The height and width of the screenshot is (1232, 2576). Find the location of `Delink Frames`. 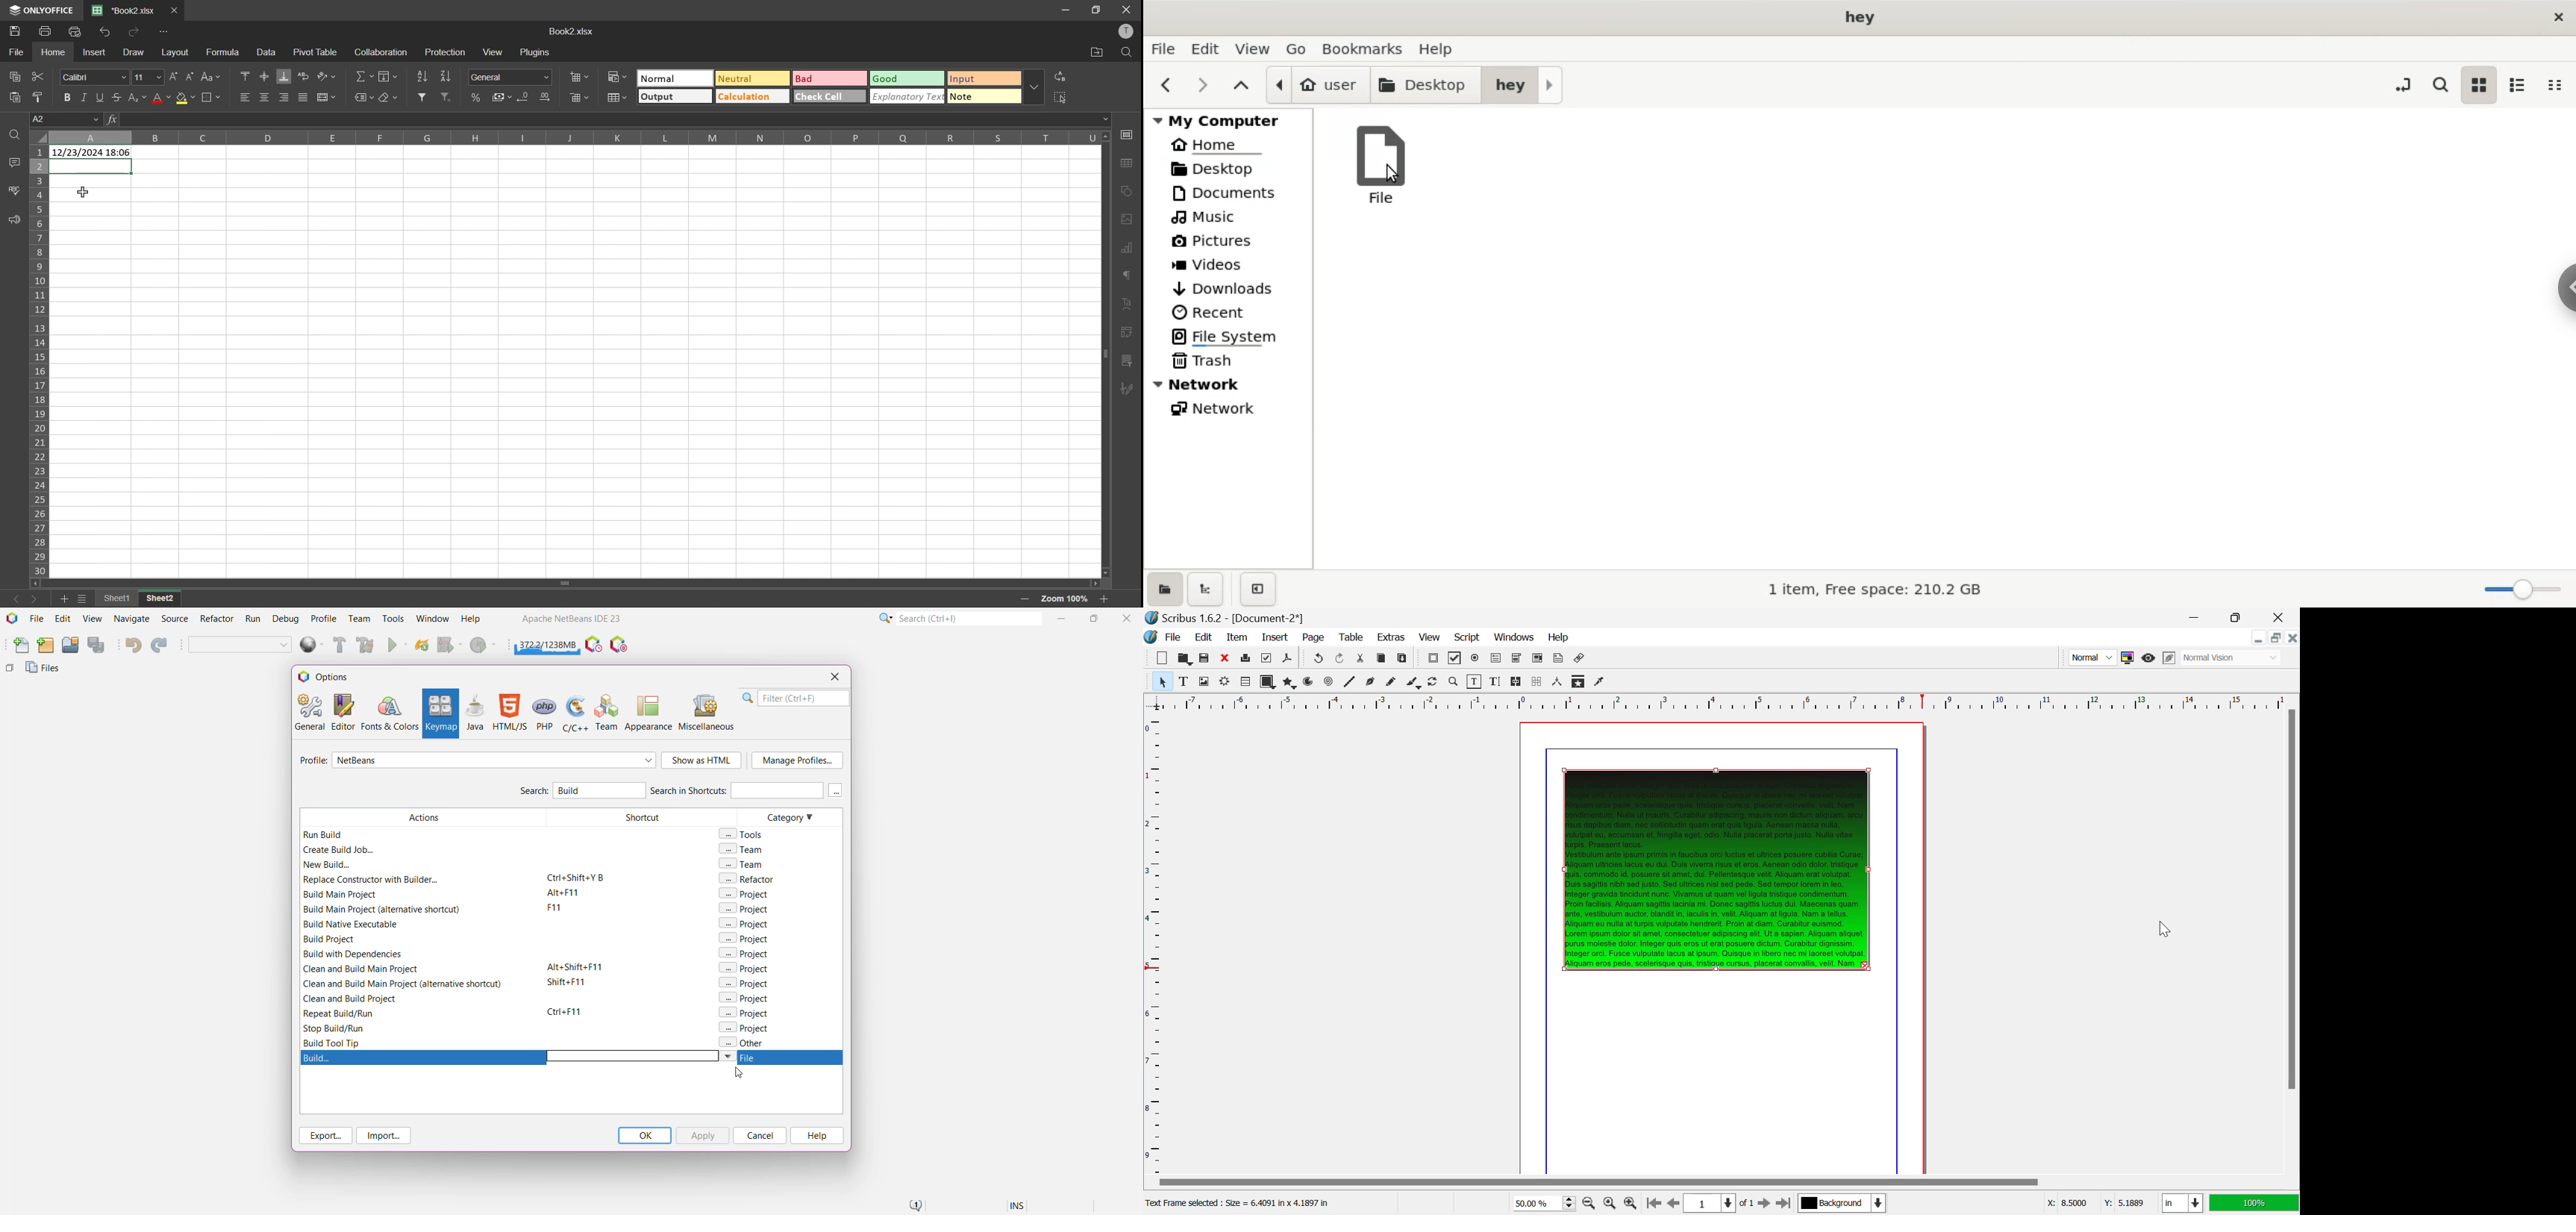

Delink Frames is located at coordinates (1538, 682).